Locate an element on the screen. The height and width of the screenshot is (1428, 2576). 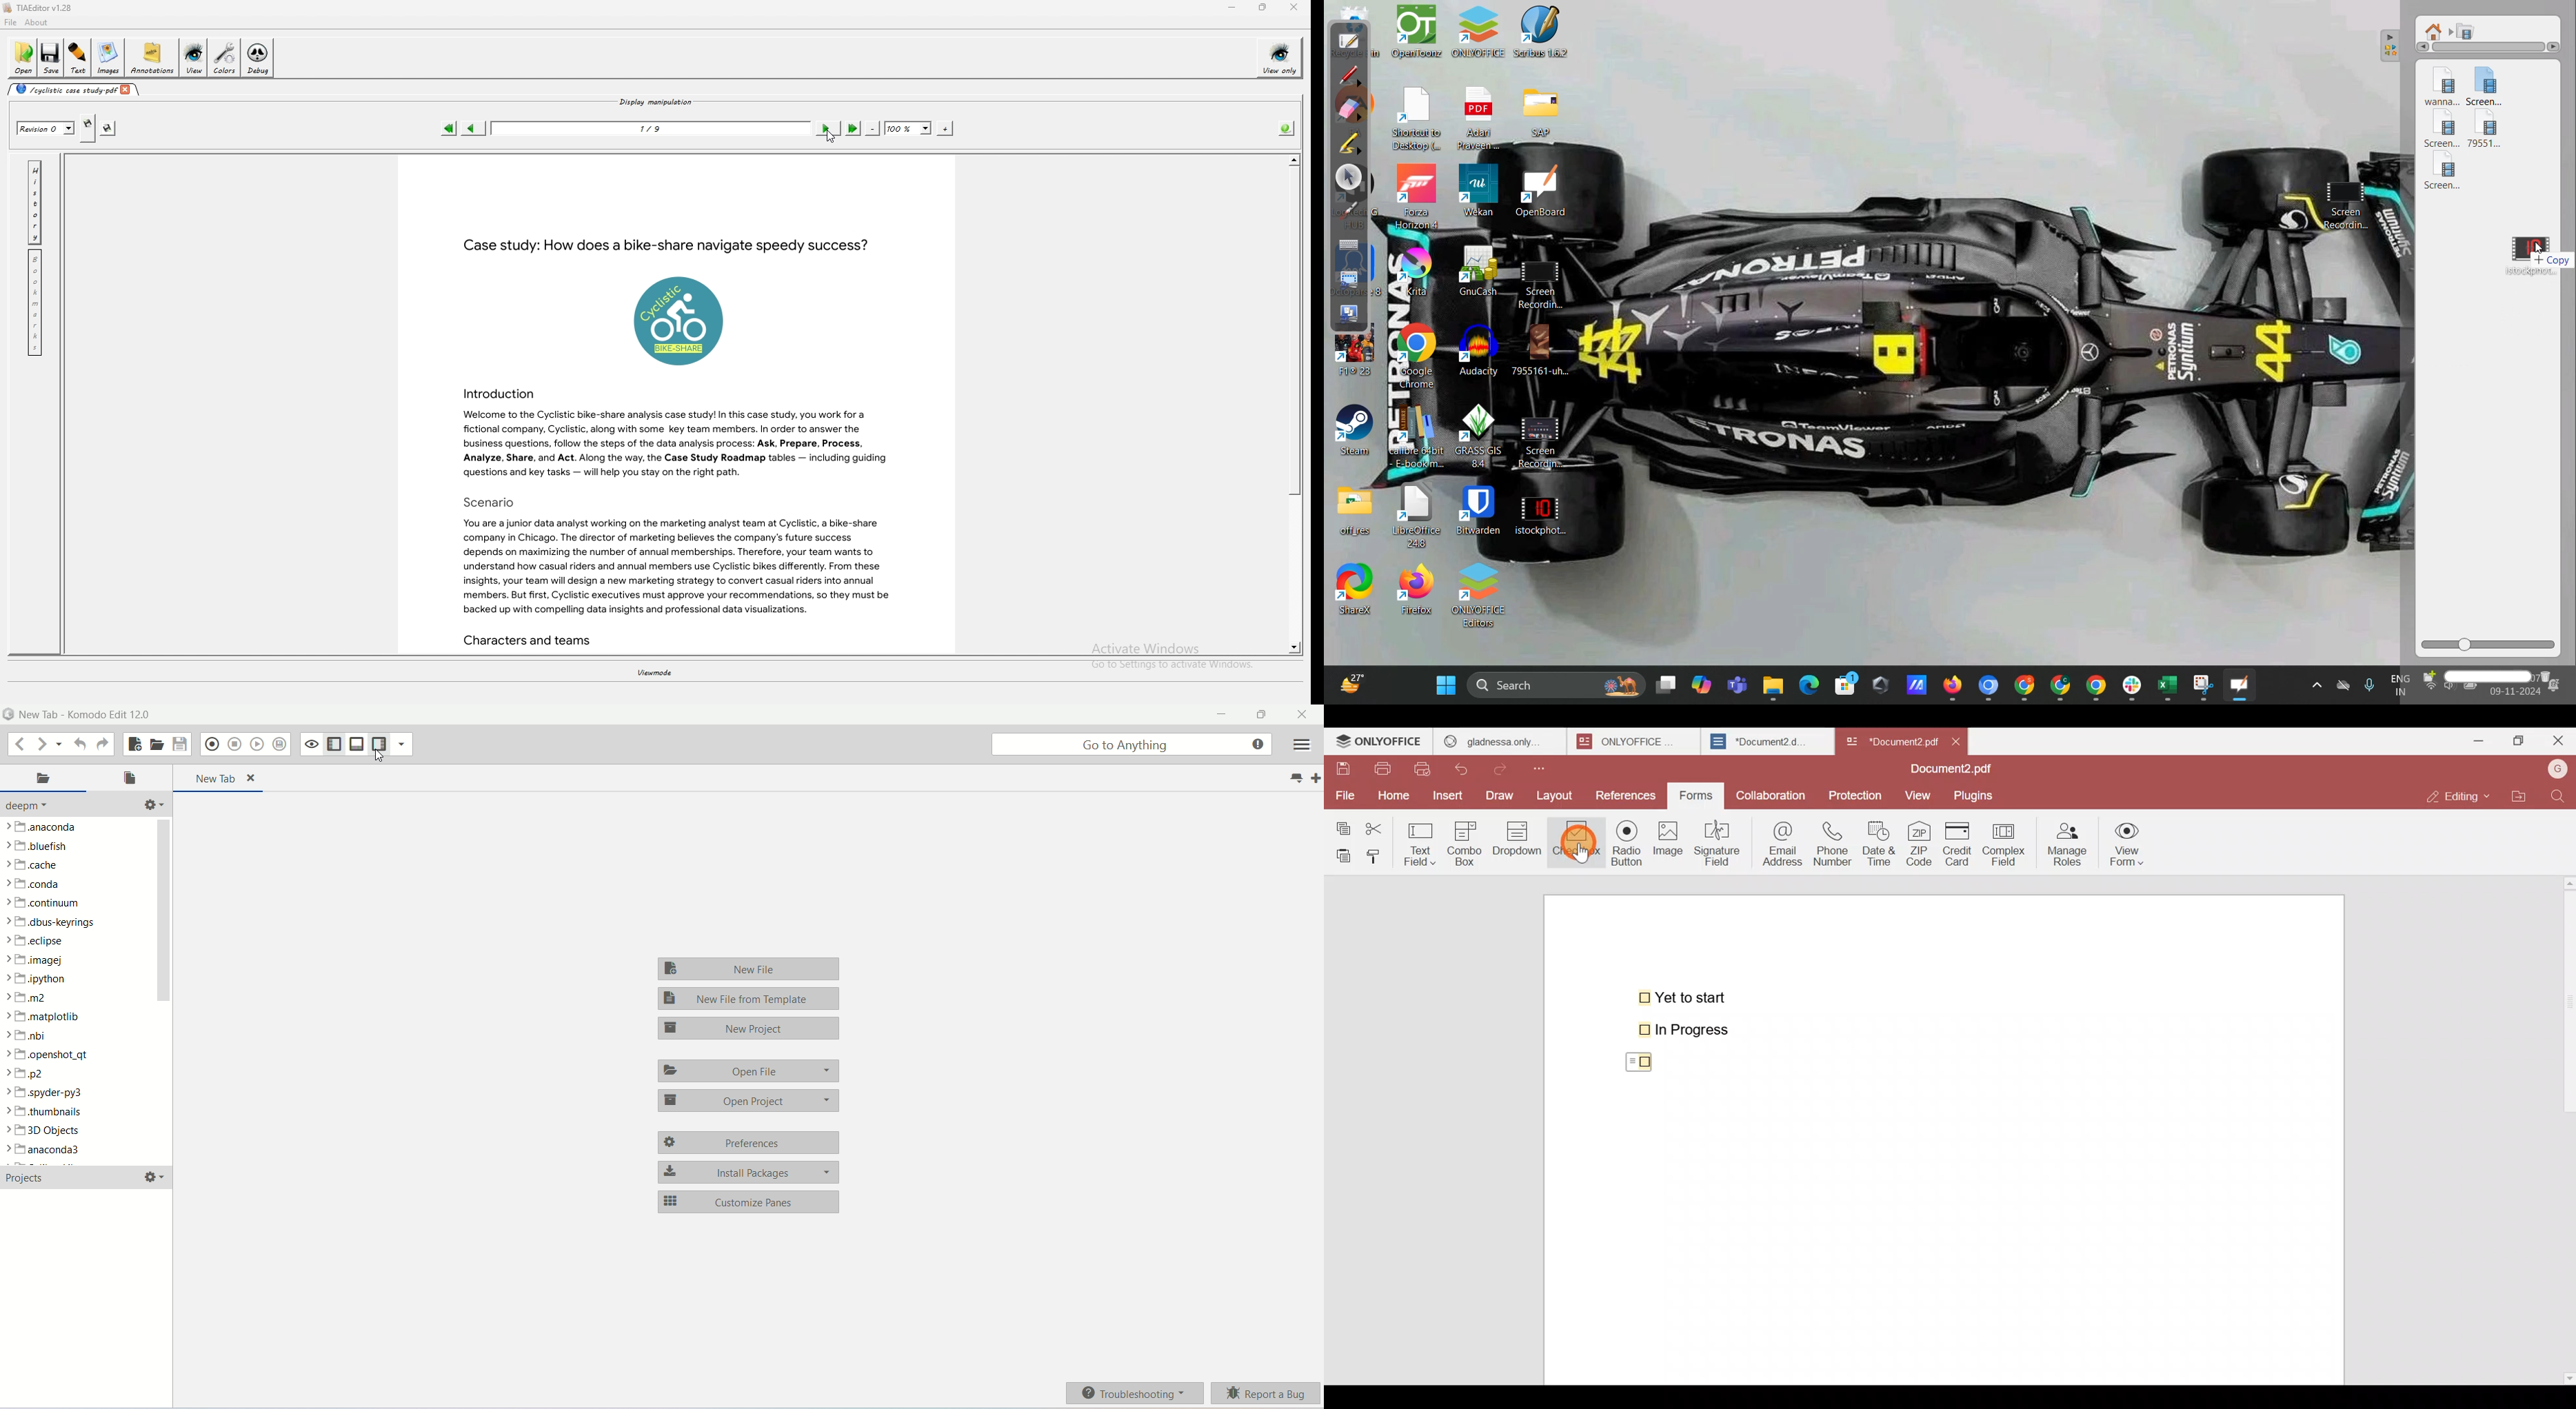
File is located at coordinates (1345, 794).